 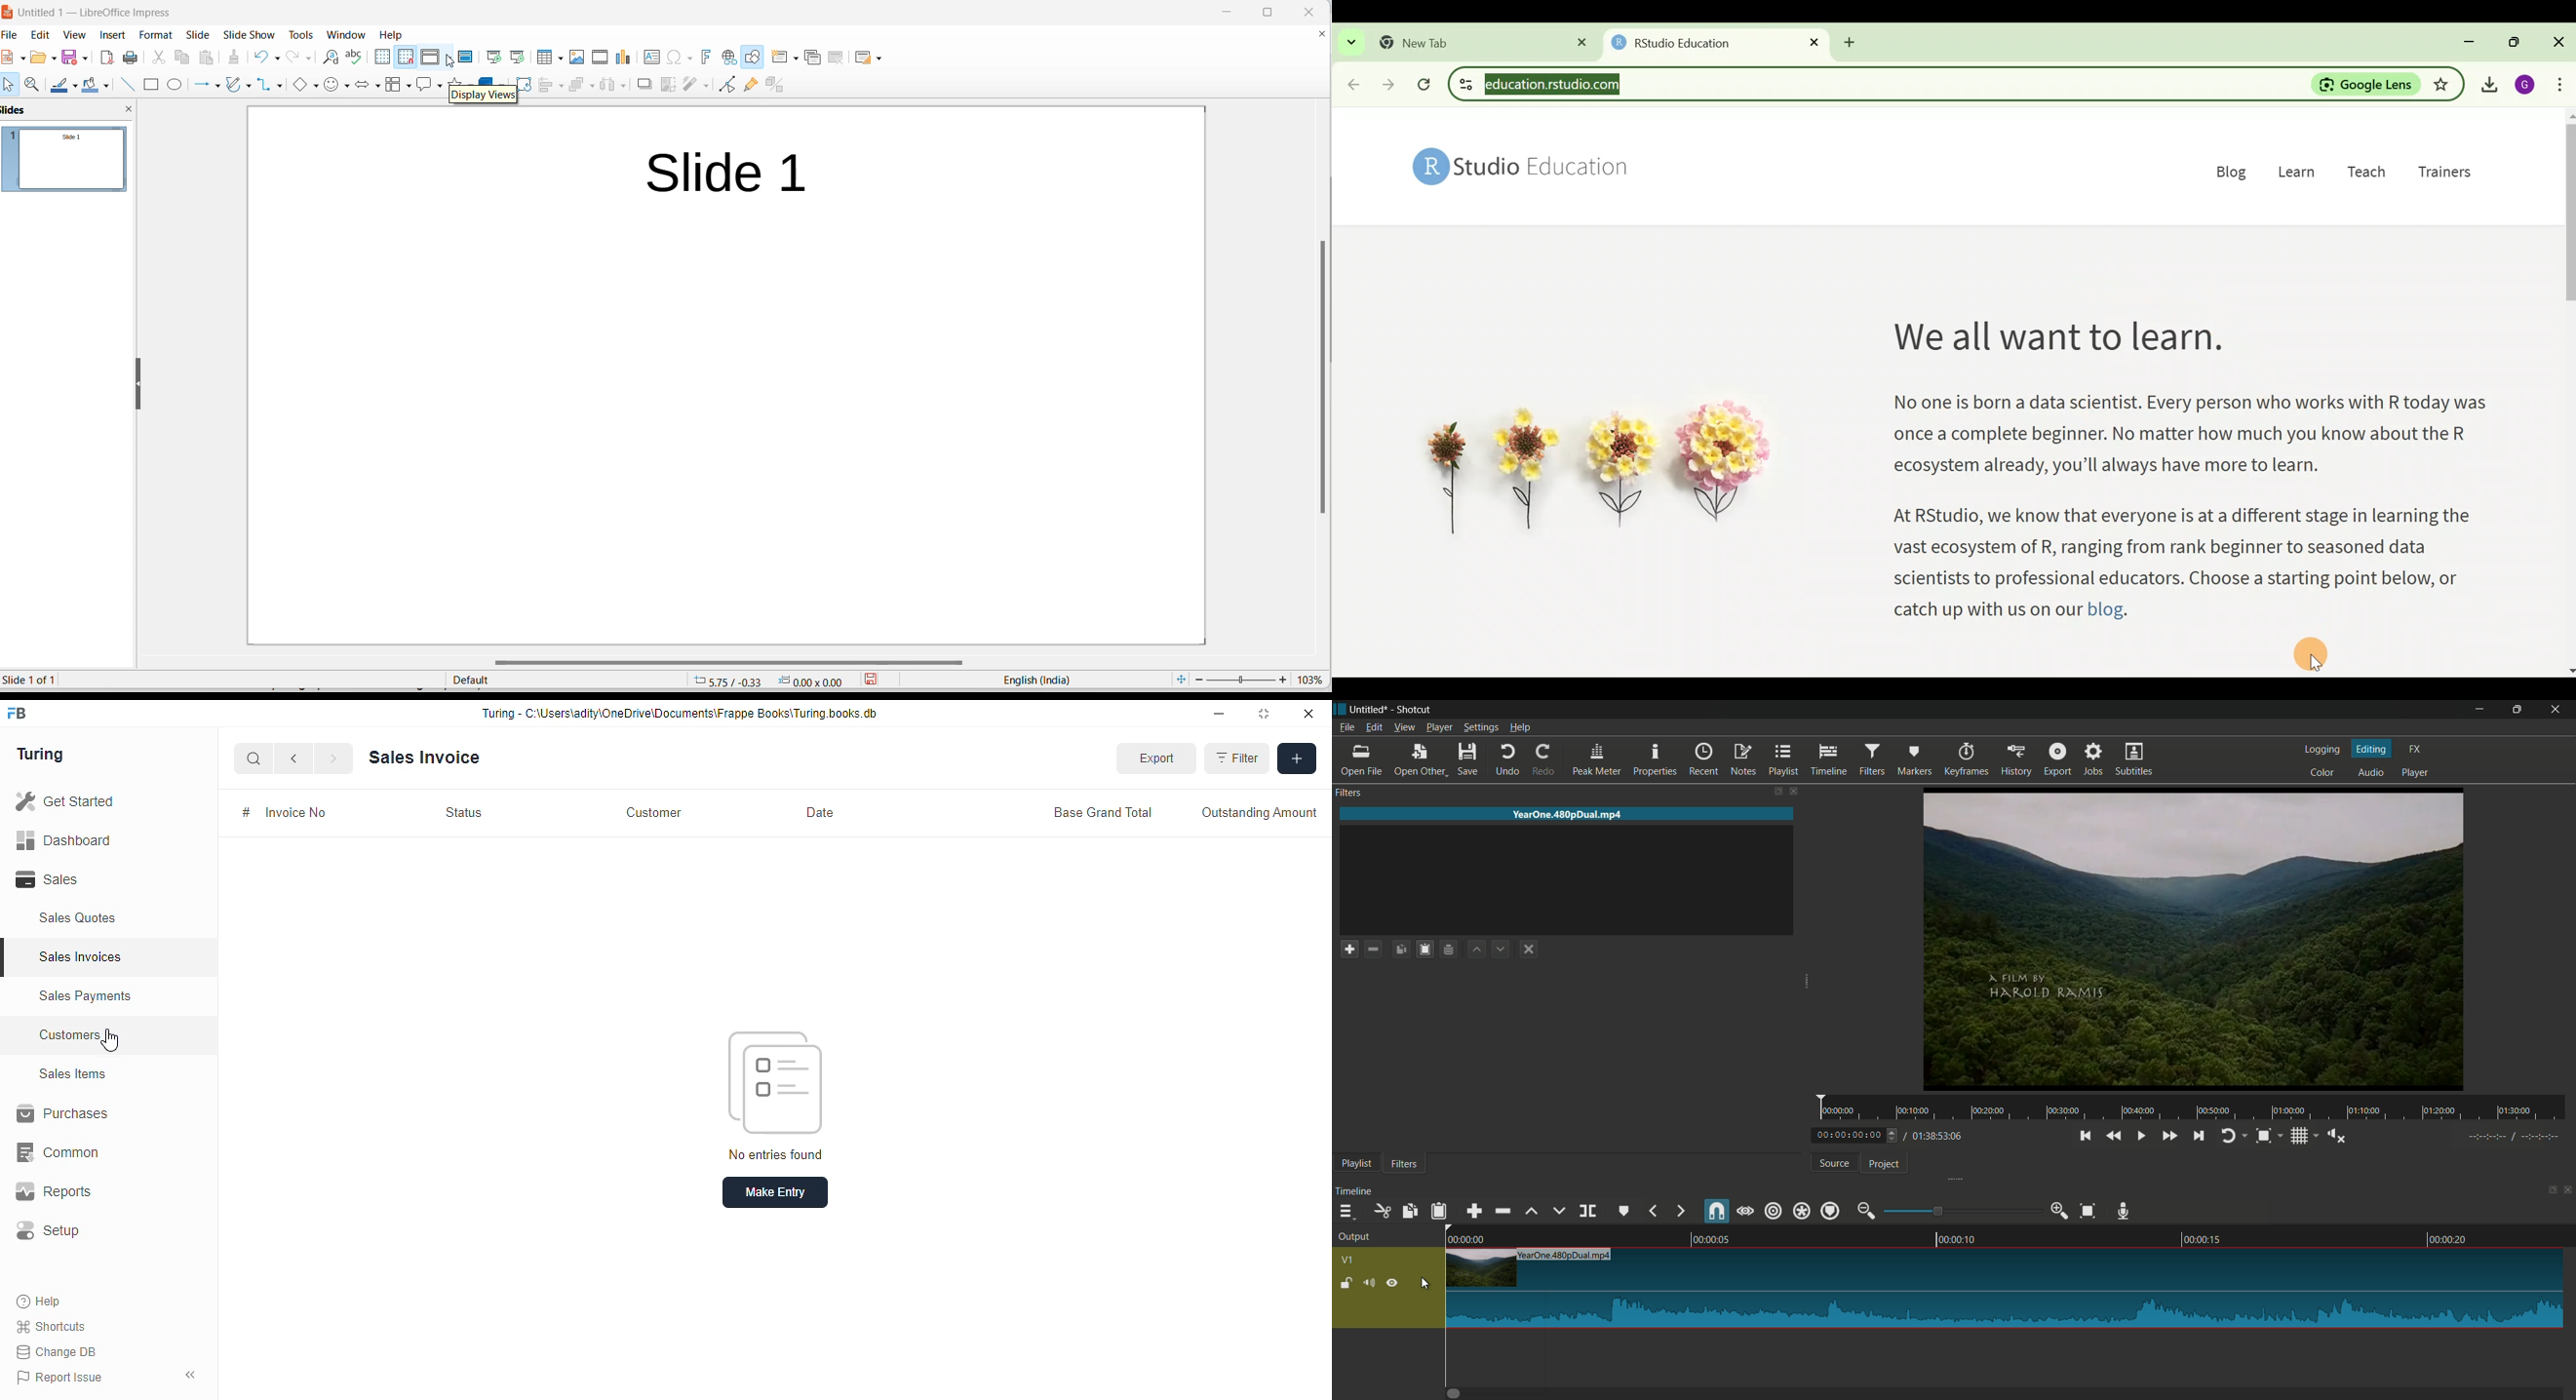 What do you see at coordinates (1801, 1211) in the screenshot?
I see `ripple all tracks` at bounding box center [1801, 1211].